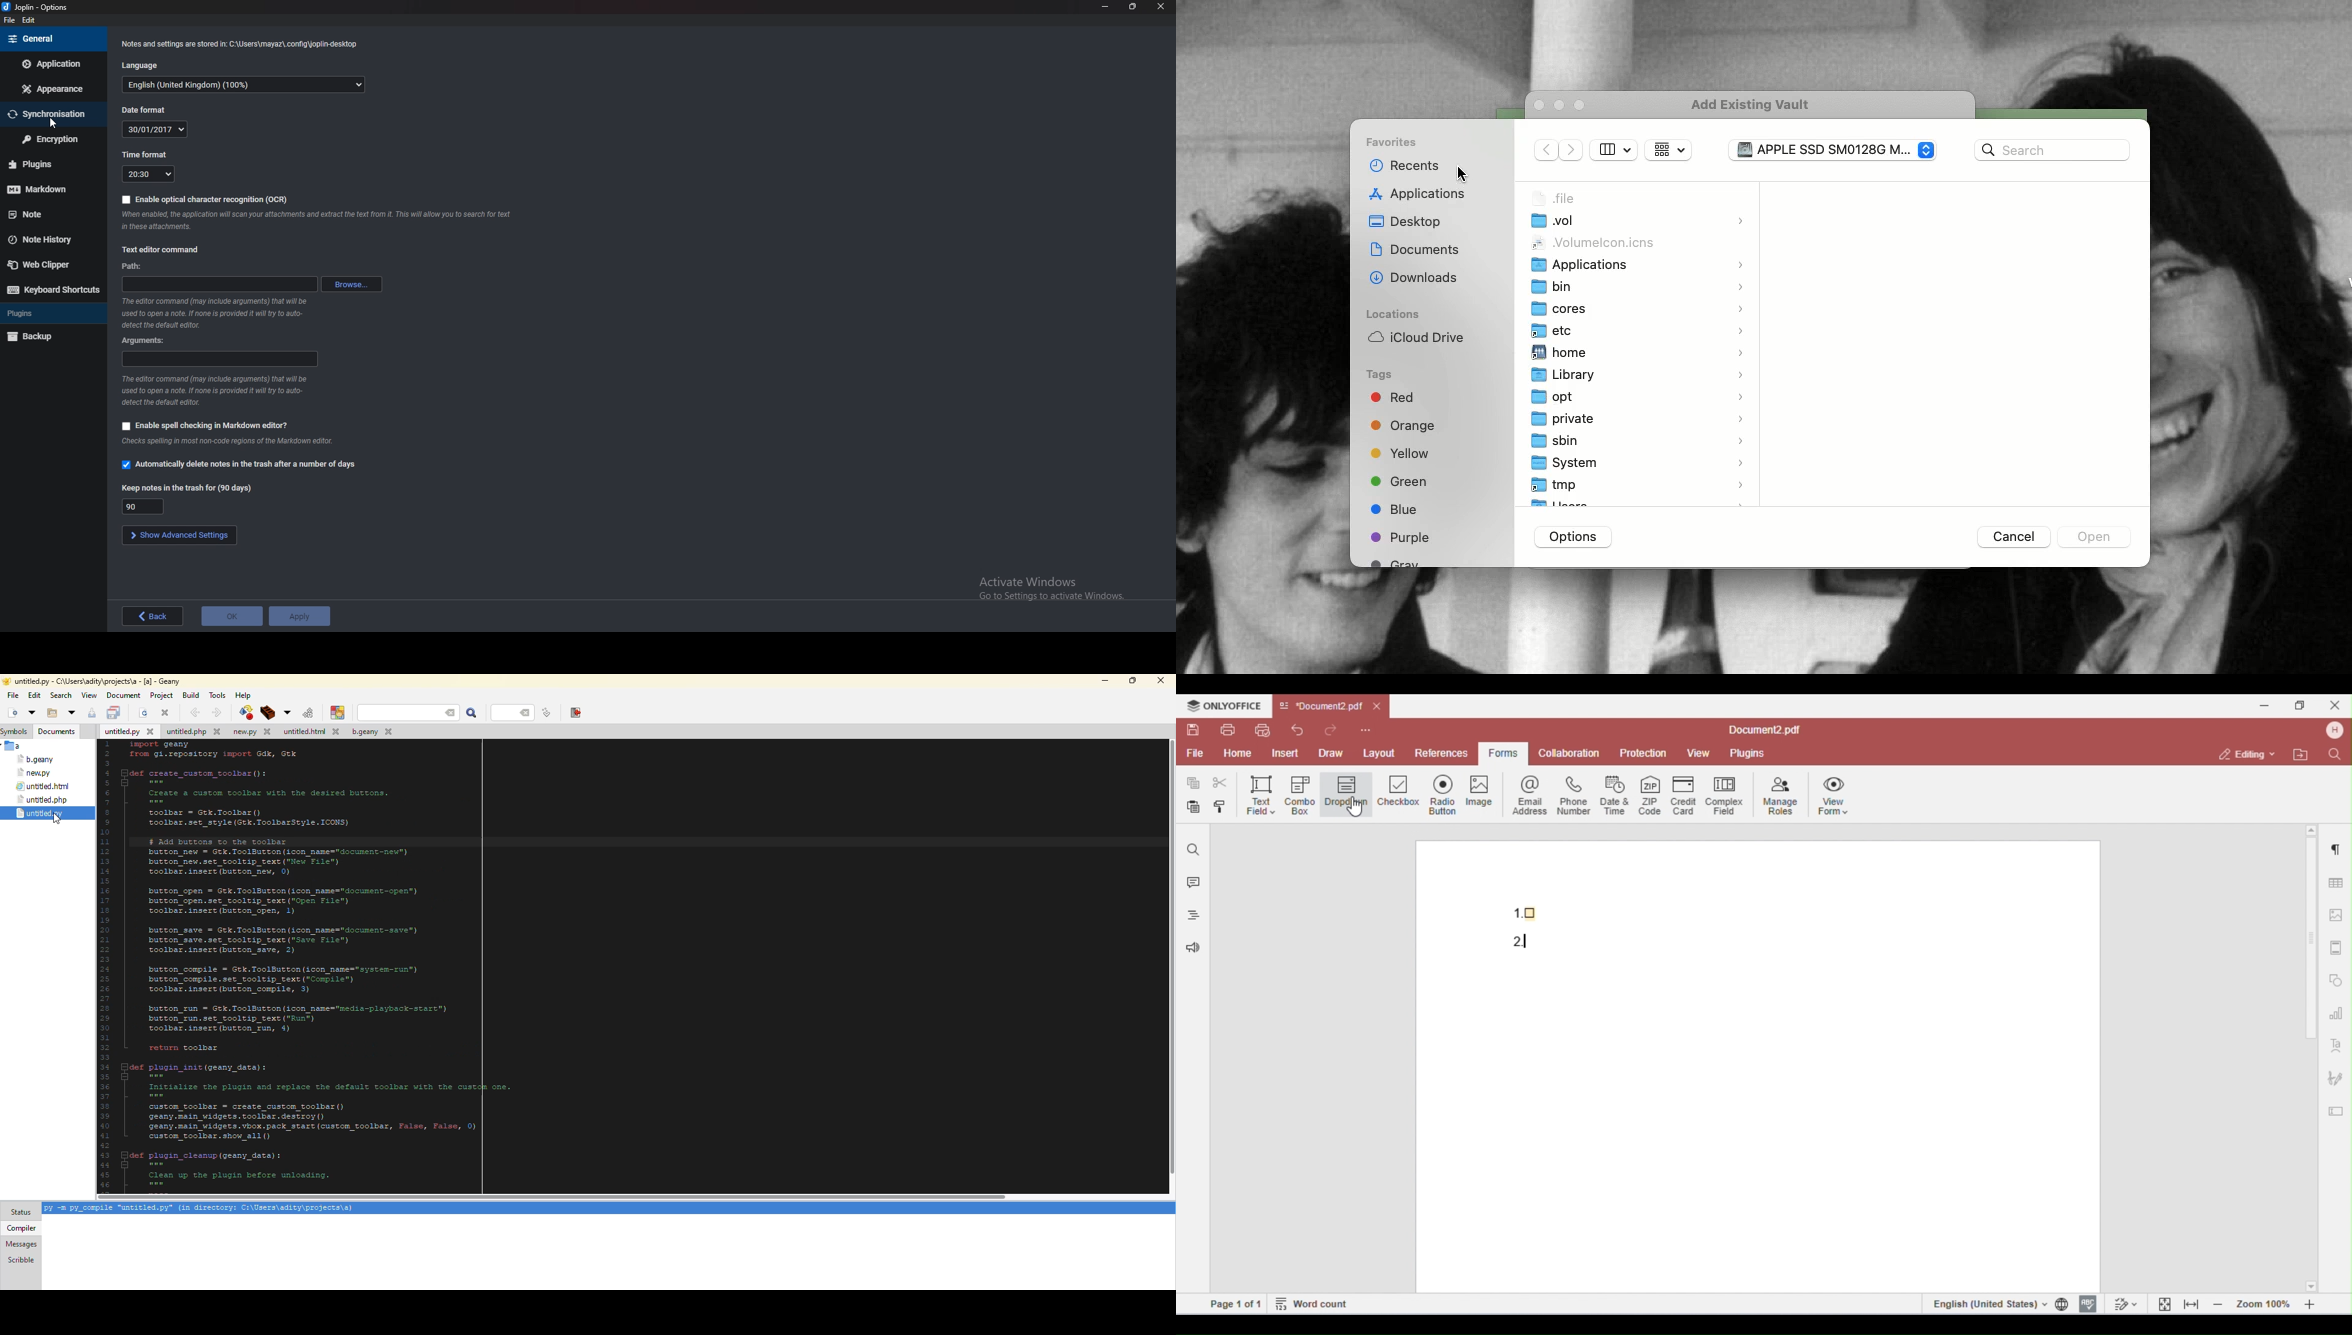 This screenshot has width=2352, height=1344. Describe the element at coordinates (37, 7) in the screenshot. I see `options` at that location.